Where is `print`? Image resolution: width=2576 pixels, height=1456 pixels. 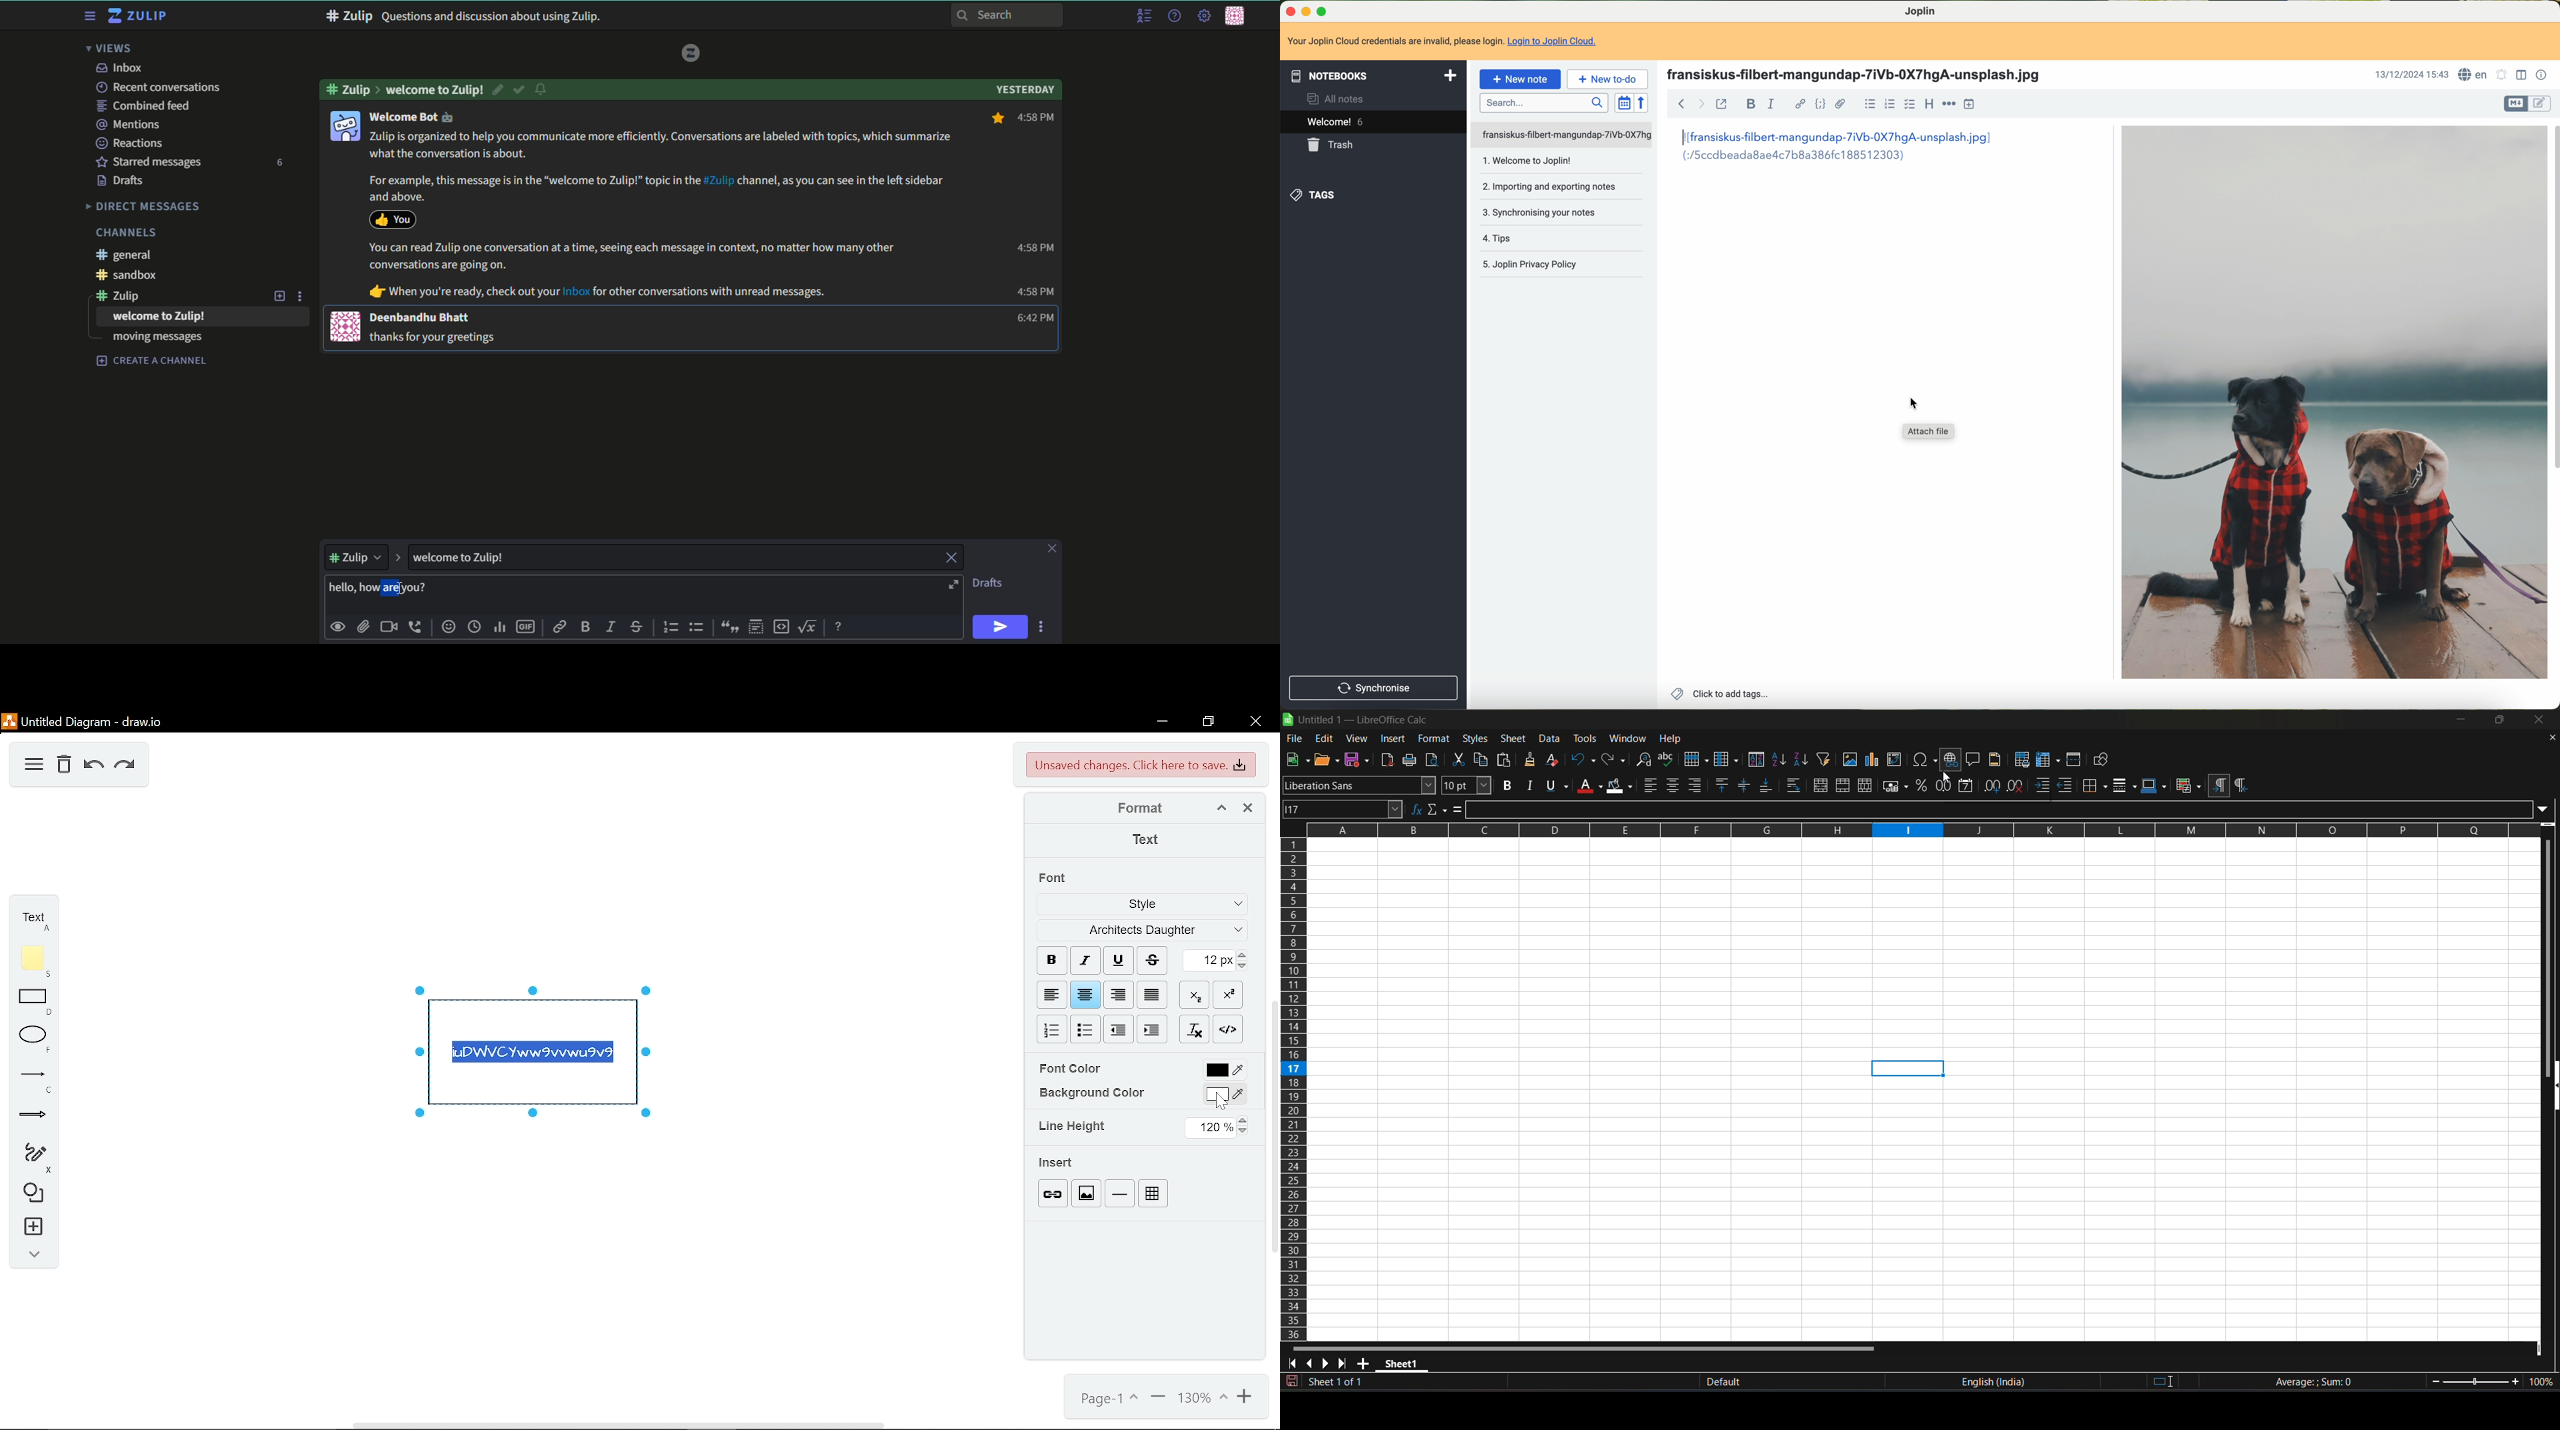 print is located at coordinates (1413, 759).